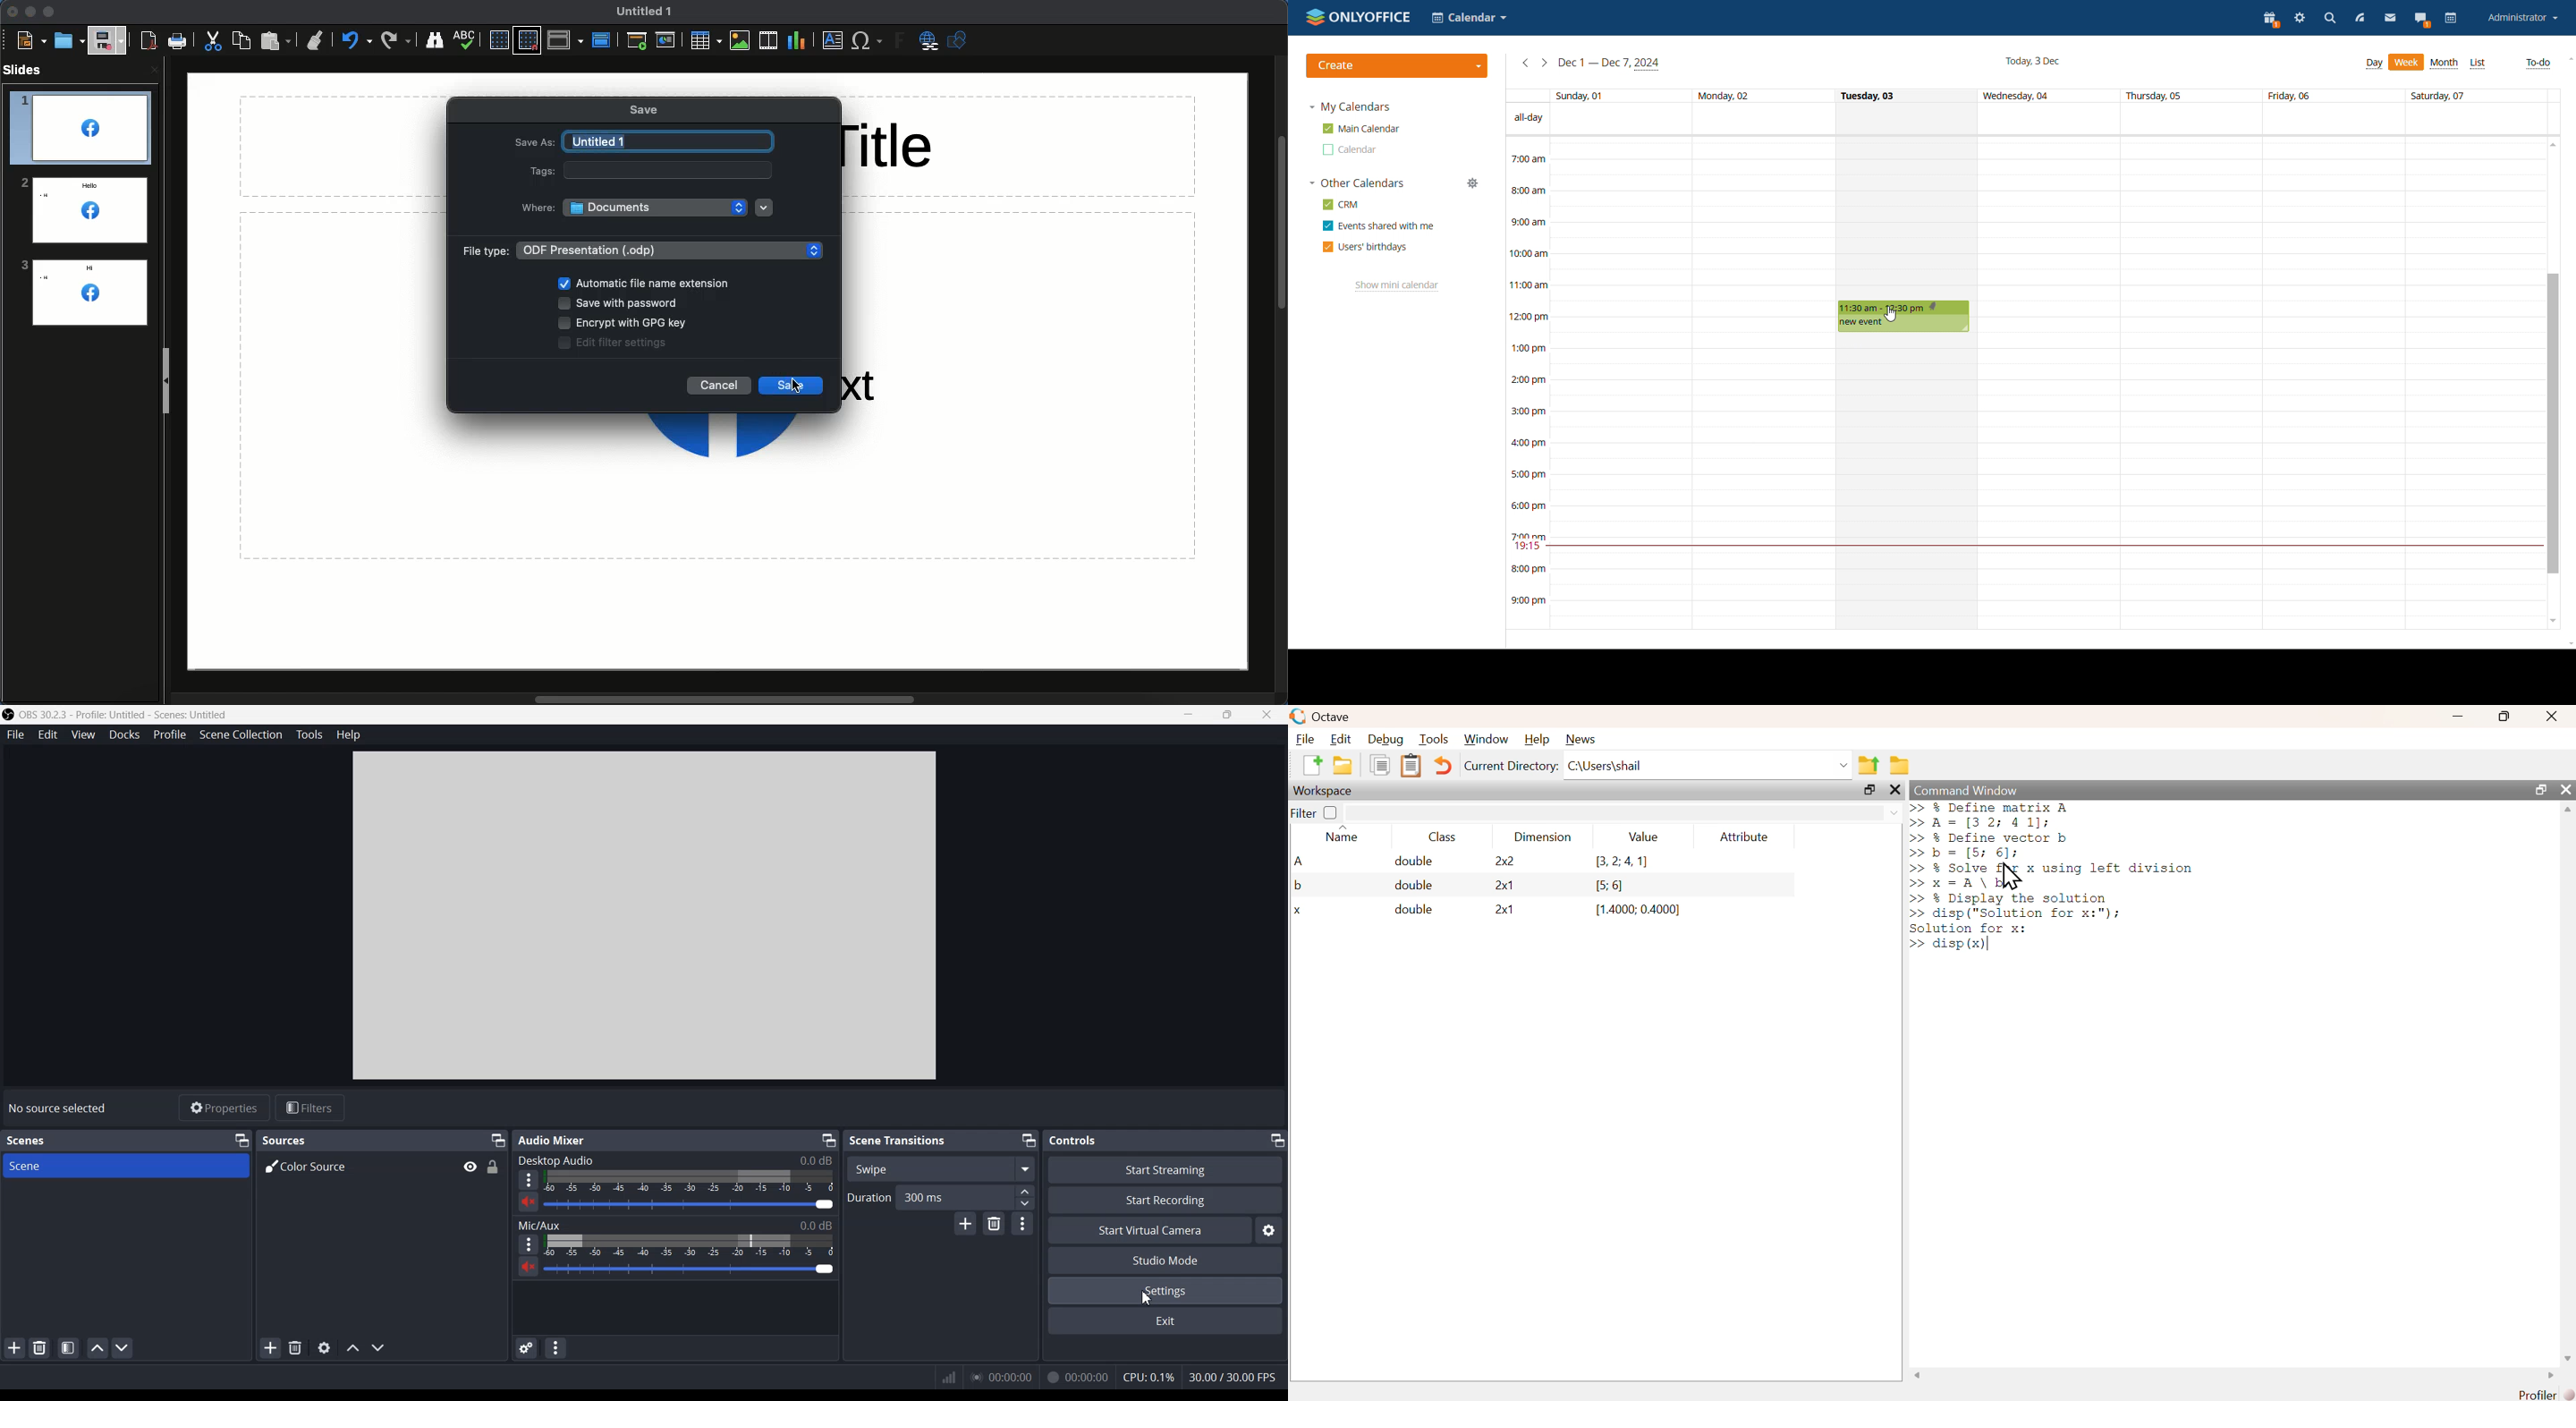 Image resolution: width=2576 pixels, height=1428 pixels. Describe the element at coordinates (39, 1347) in the screenshot. I see `Remove selected scene` at that location.